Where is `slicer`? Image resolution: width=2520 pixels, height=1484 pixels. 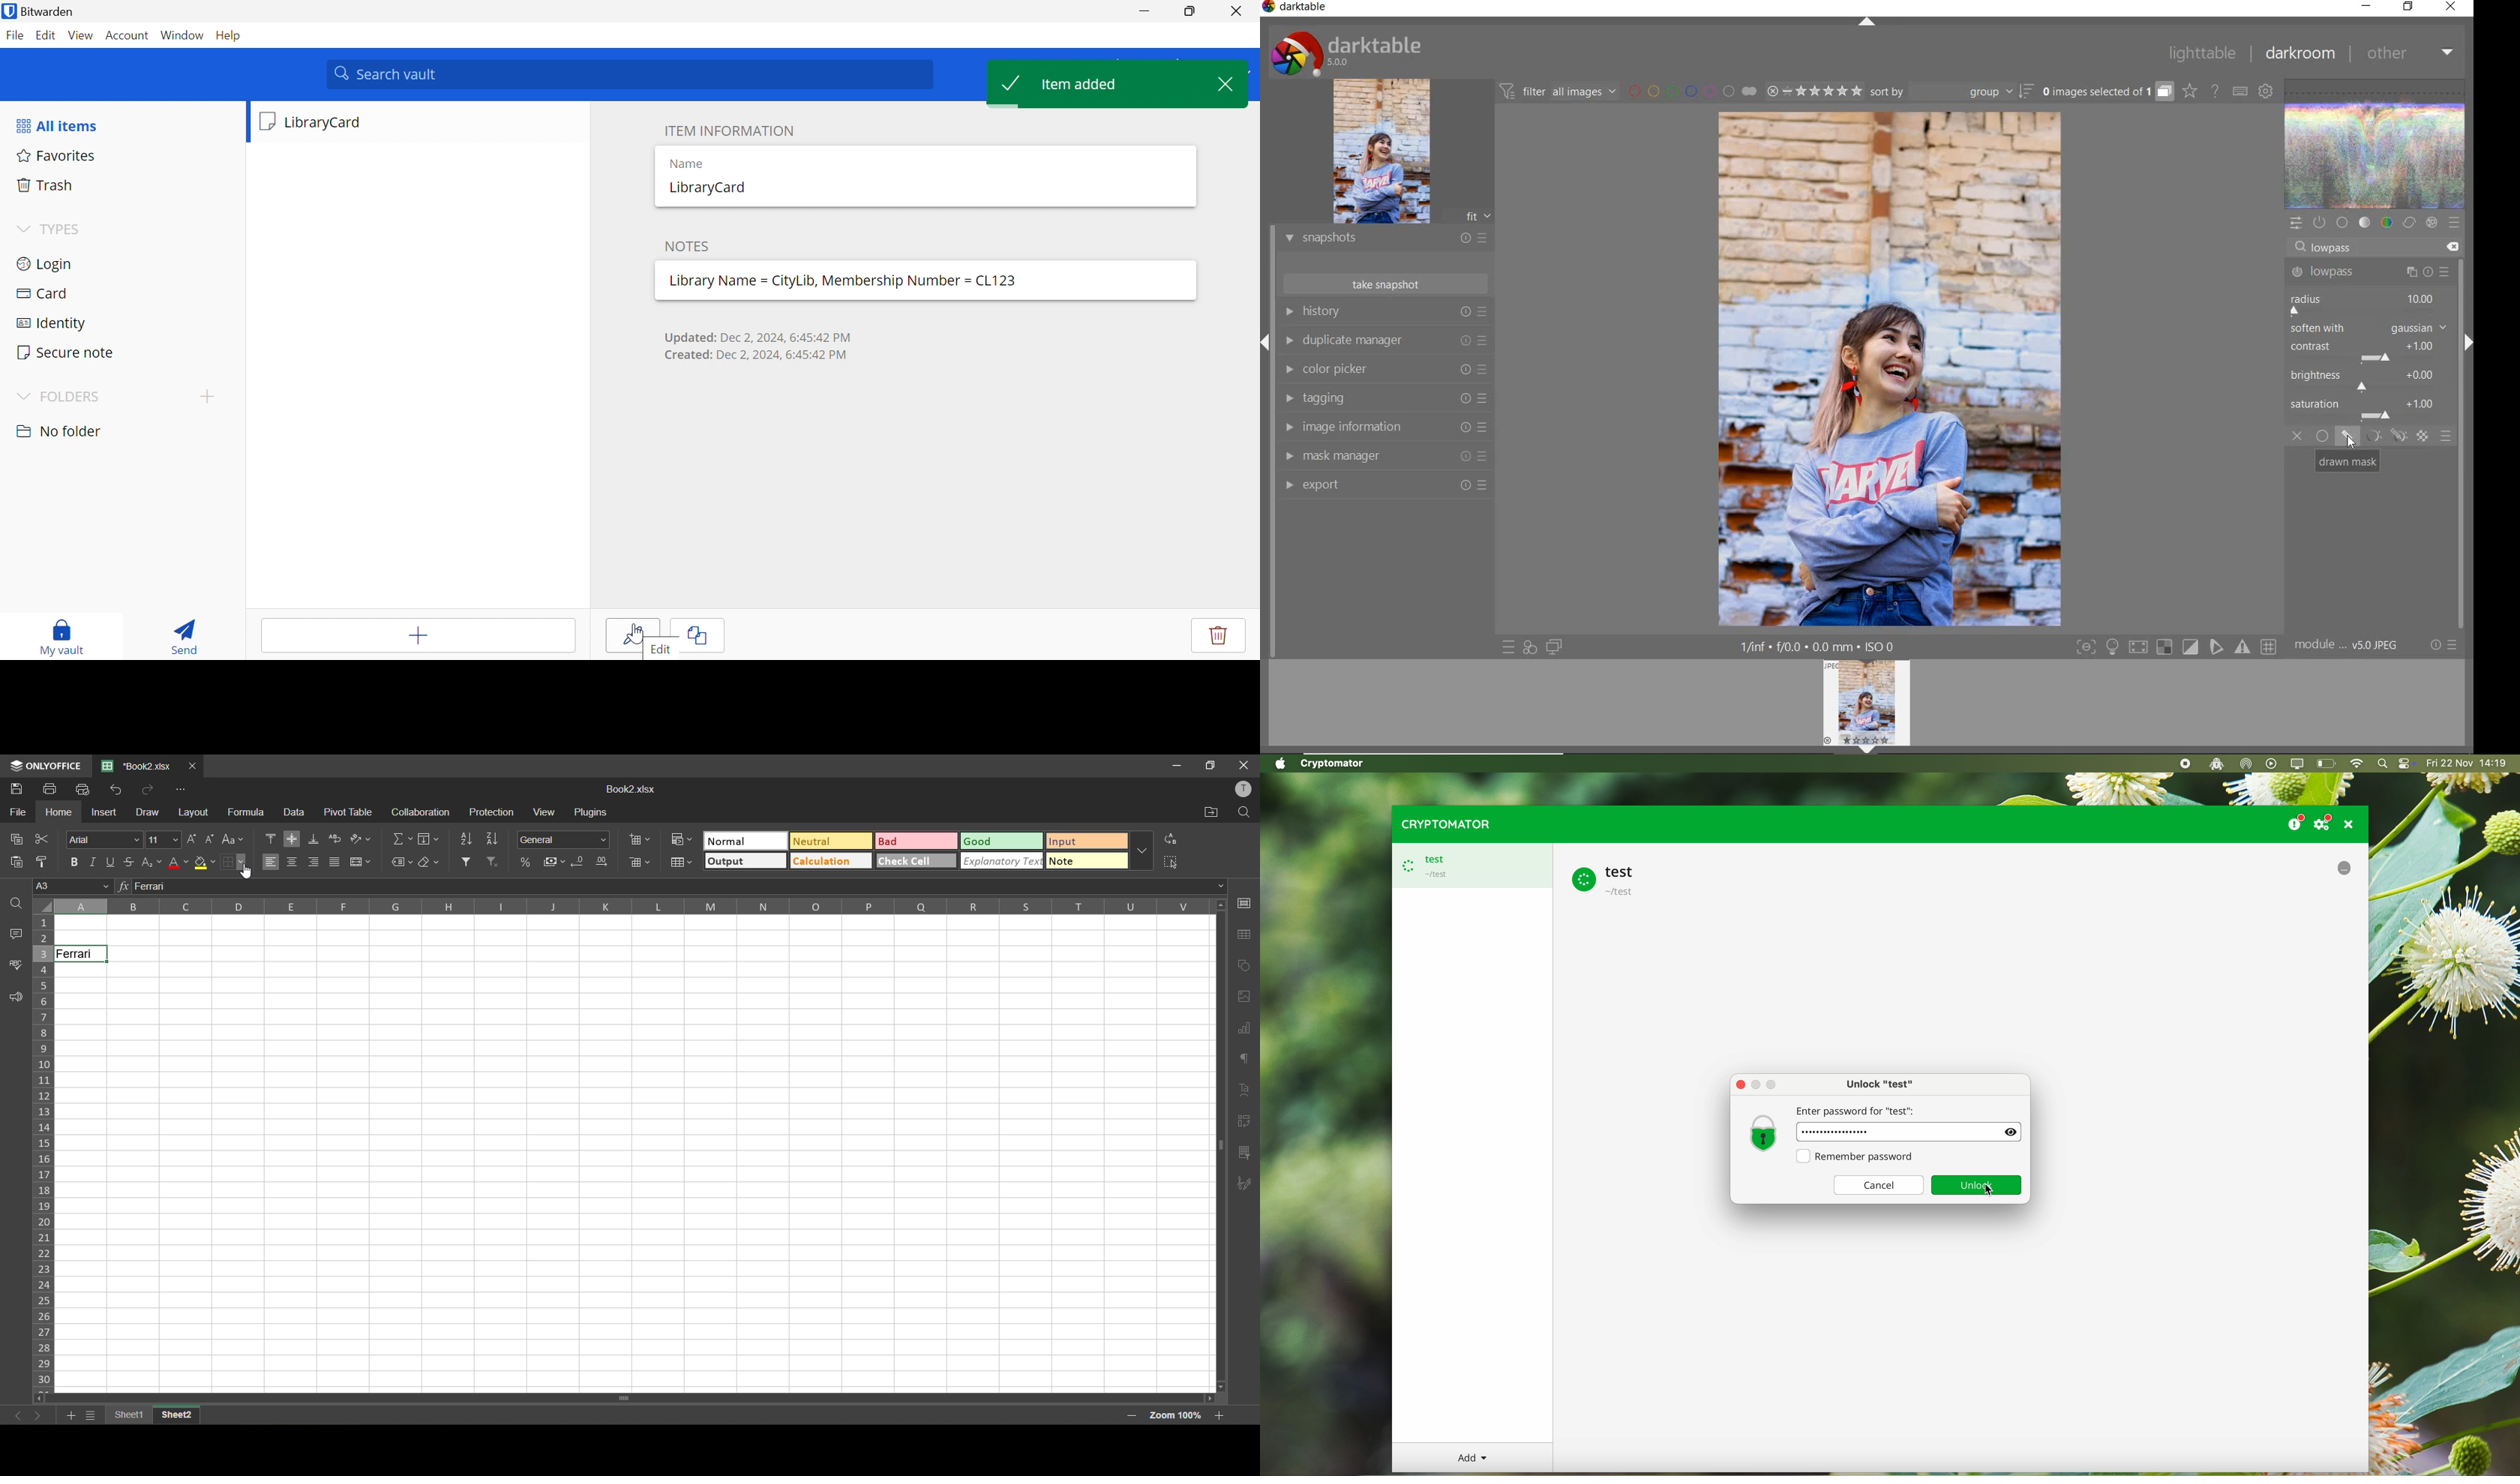 slicer is located at coordinates (1248, 1152).